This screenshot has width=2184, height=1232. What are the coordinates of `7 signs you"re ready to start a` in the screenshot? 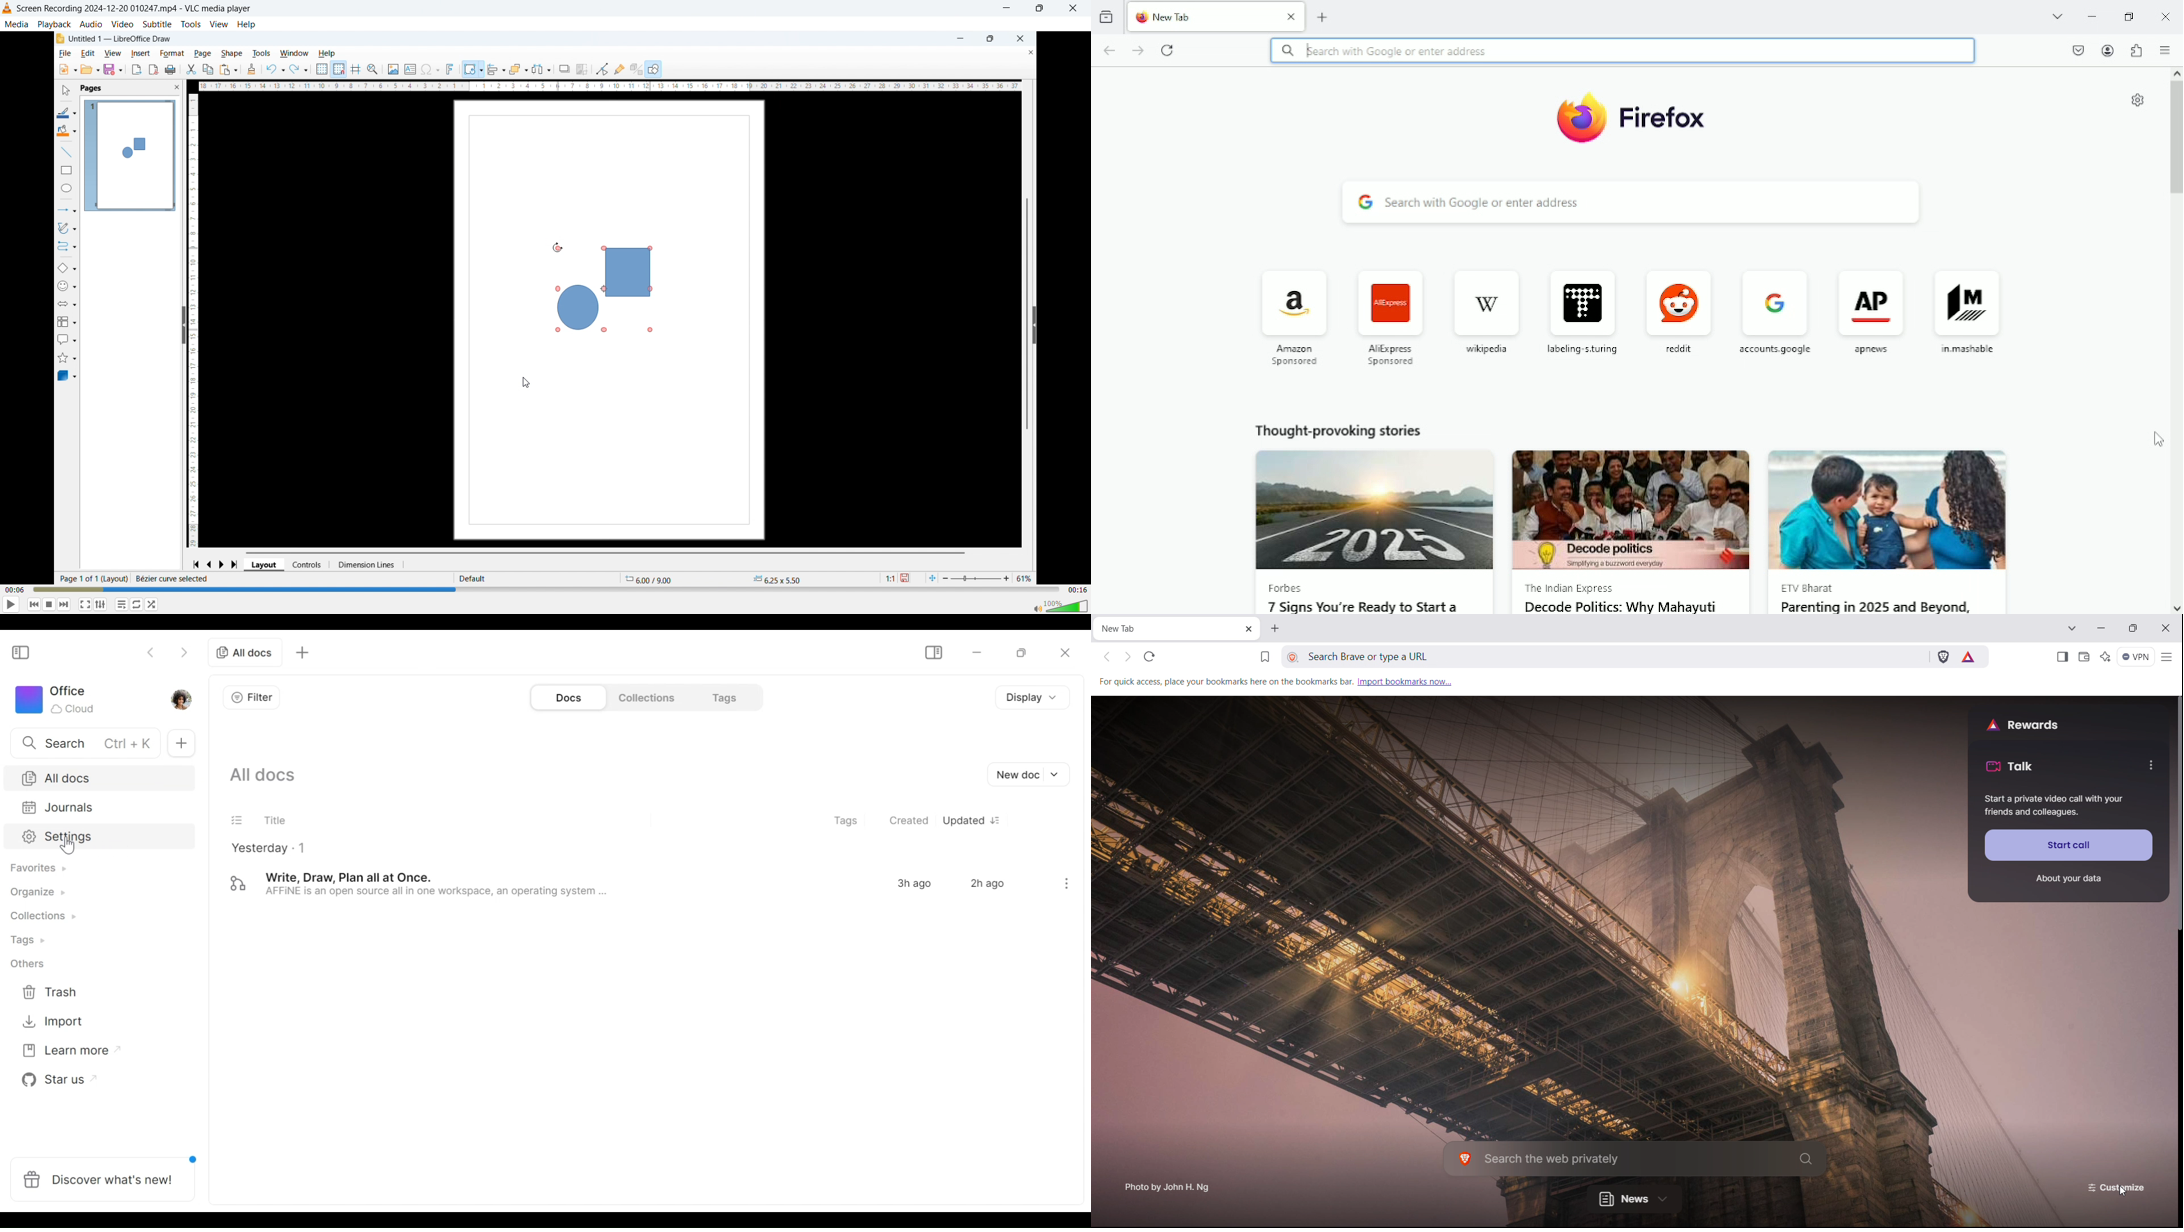 It's located at (1363, 606).